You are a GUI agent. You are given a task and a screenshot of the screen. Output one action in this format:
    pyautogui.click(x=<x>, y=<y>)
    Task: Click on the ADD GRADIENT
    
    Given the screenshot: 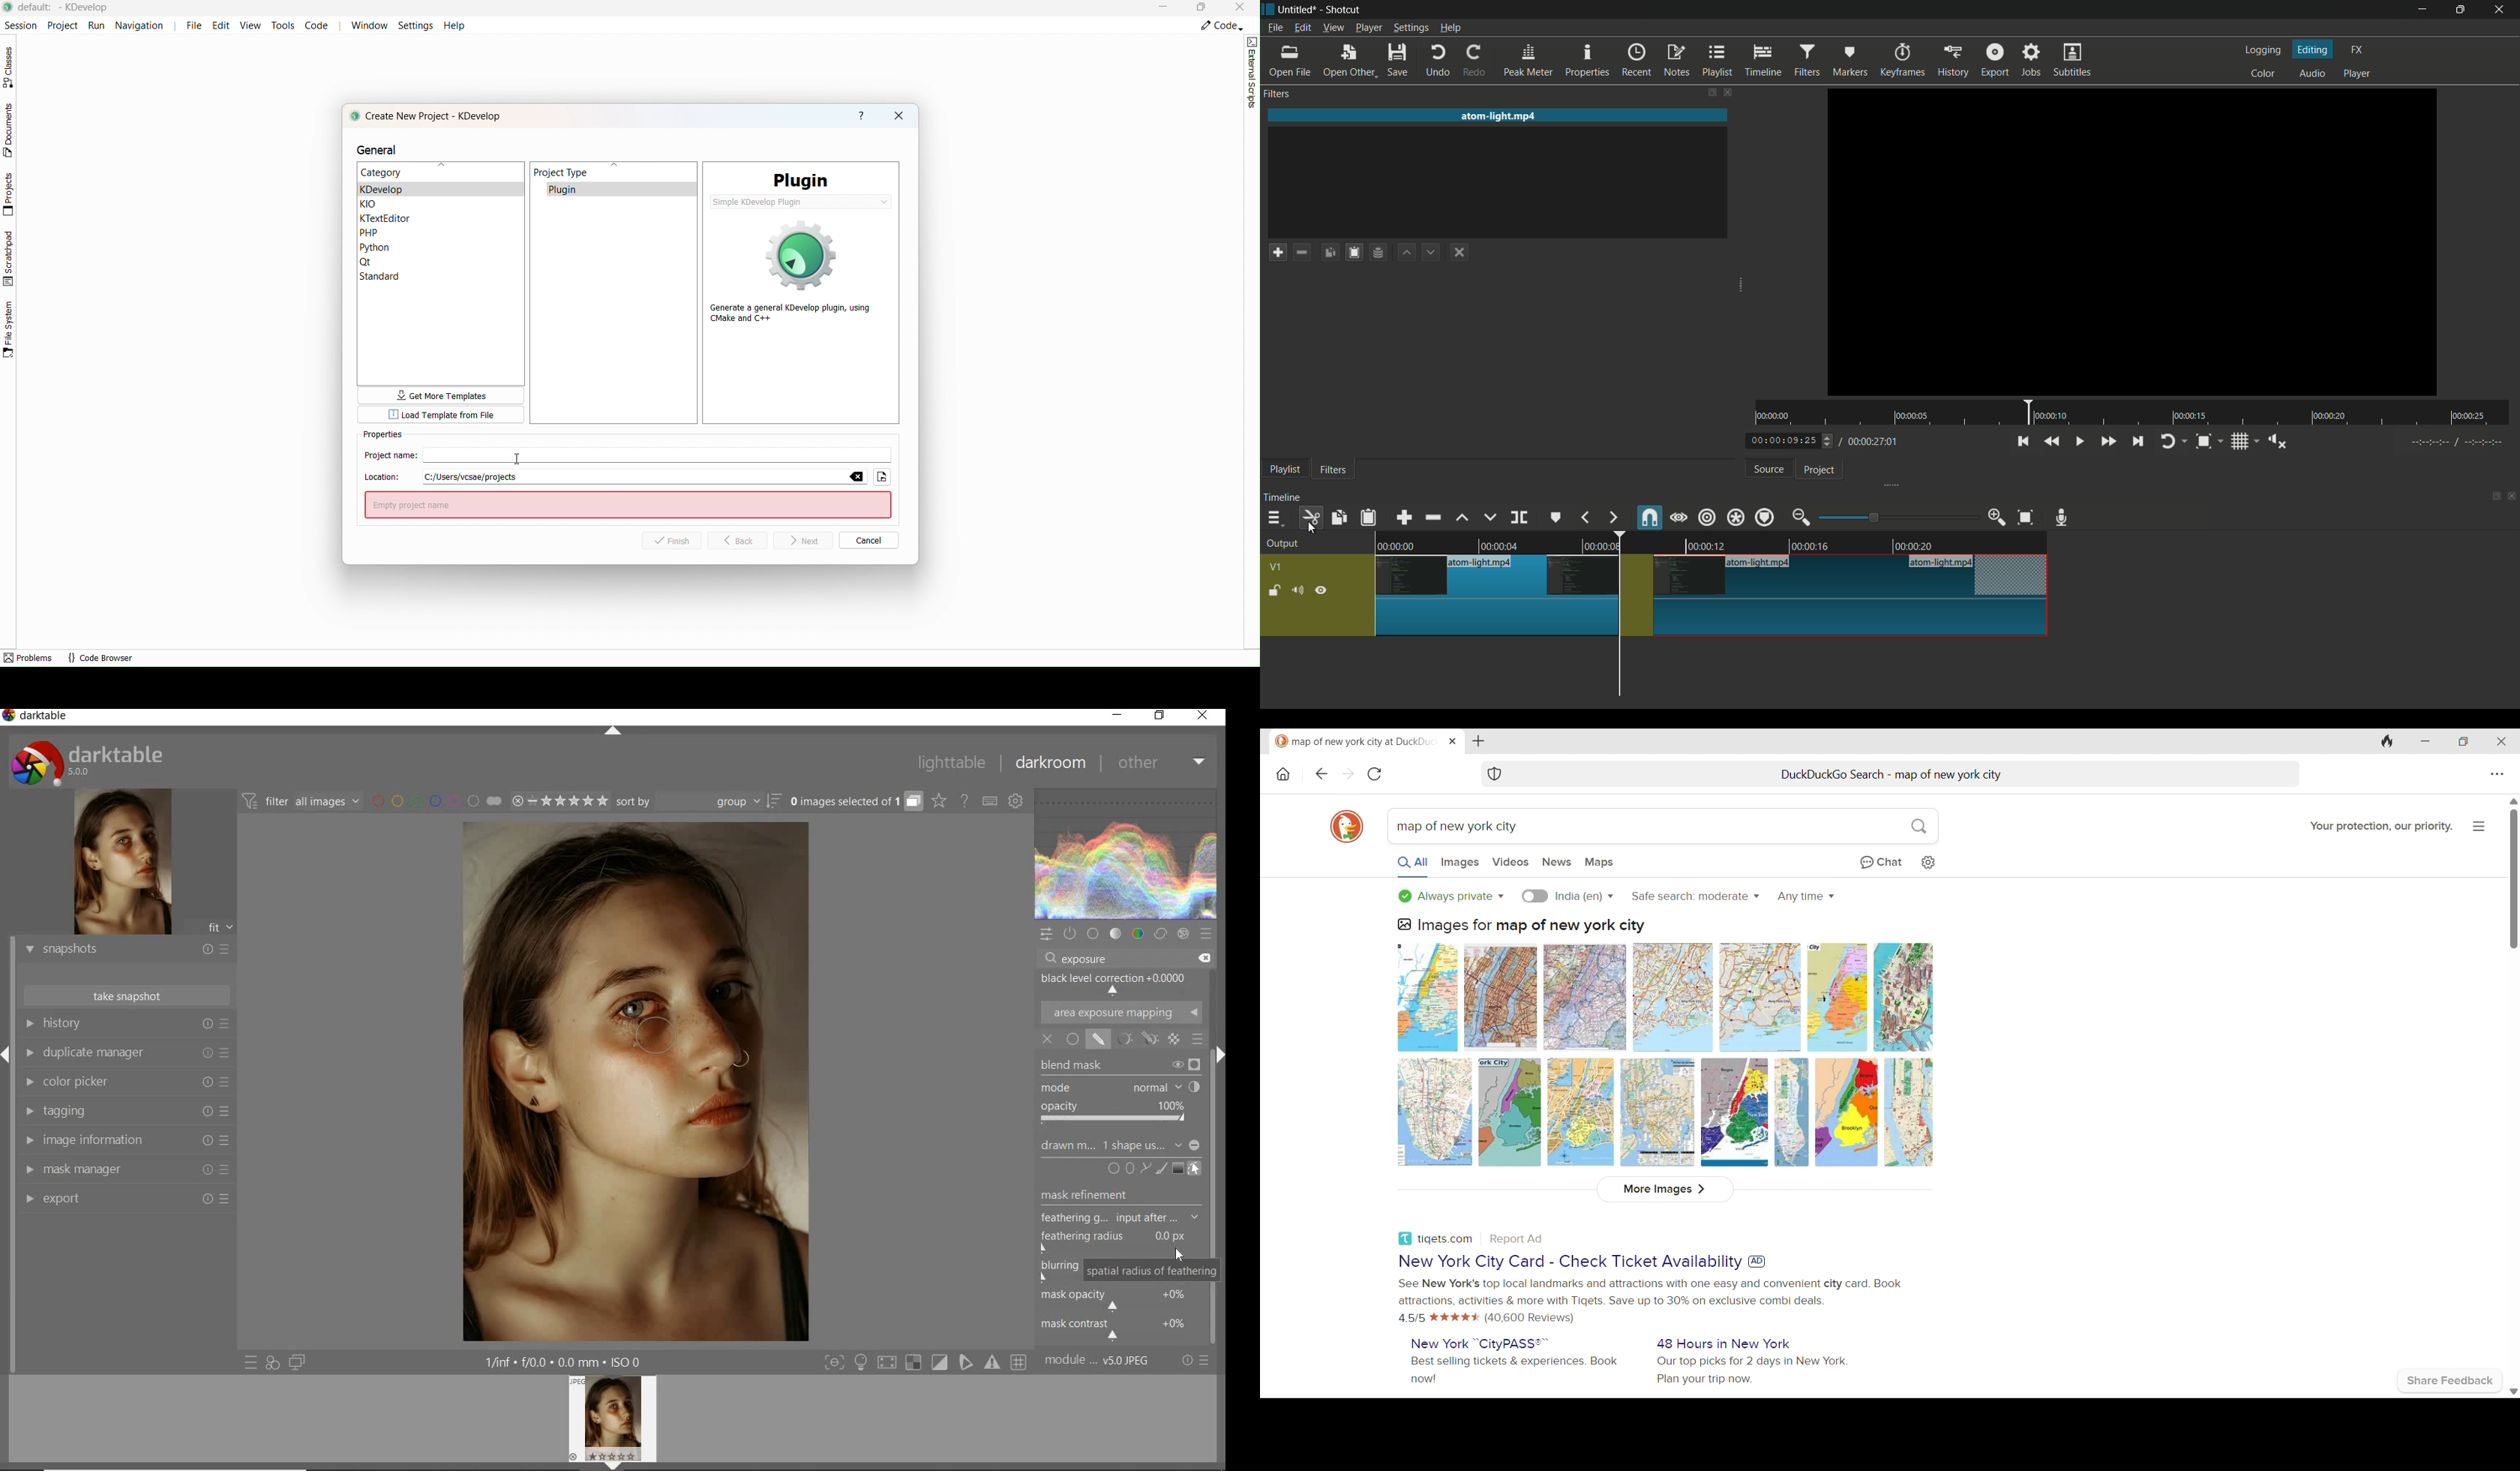 What is the action you would take?
    pyautogui.click(x=1177, y=1169)
    